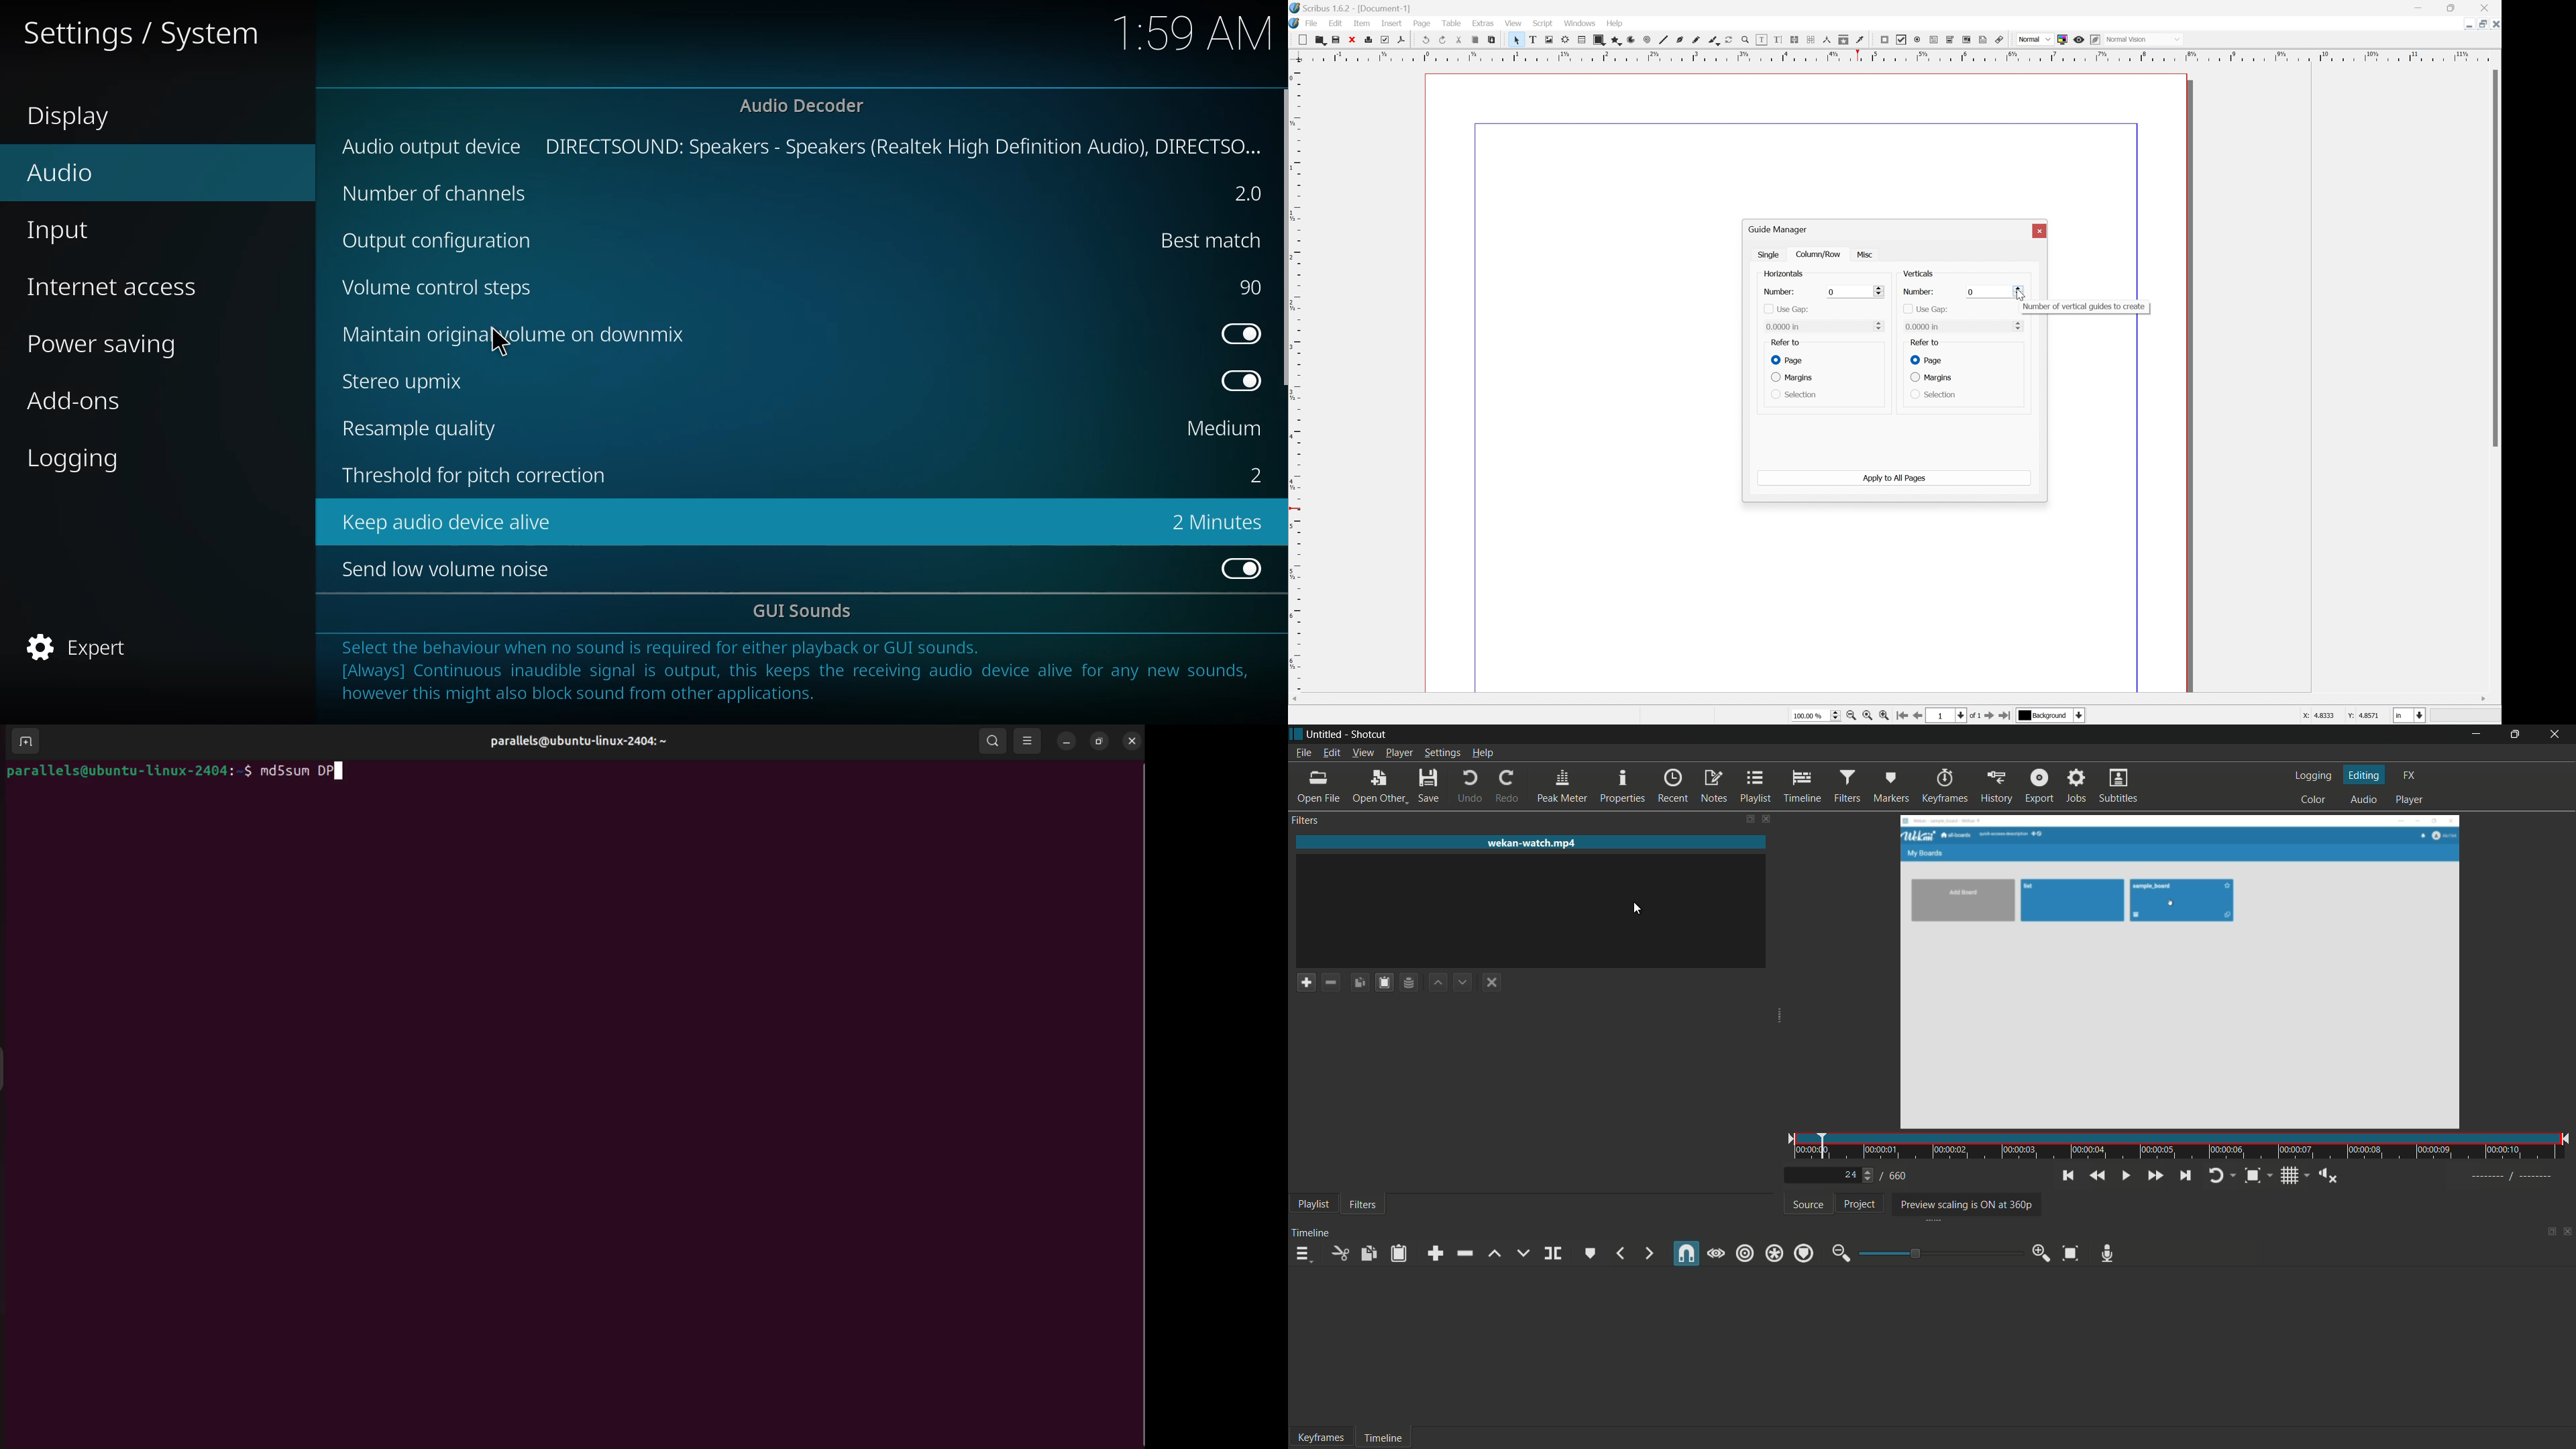 The image size is (2576, 1456). Describe the element at coordinates (1637, 909) in the screenshot. I see `cursor` at that location.